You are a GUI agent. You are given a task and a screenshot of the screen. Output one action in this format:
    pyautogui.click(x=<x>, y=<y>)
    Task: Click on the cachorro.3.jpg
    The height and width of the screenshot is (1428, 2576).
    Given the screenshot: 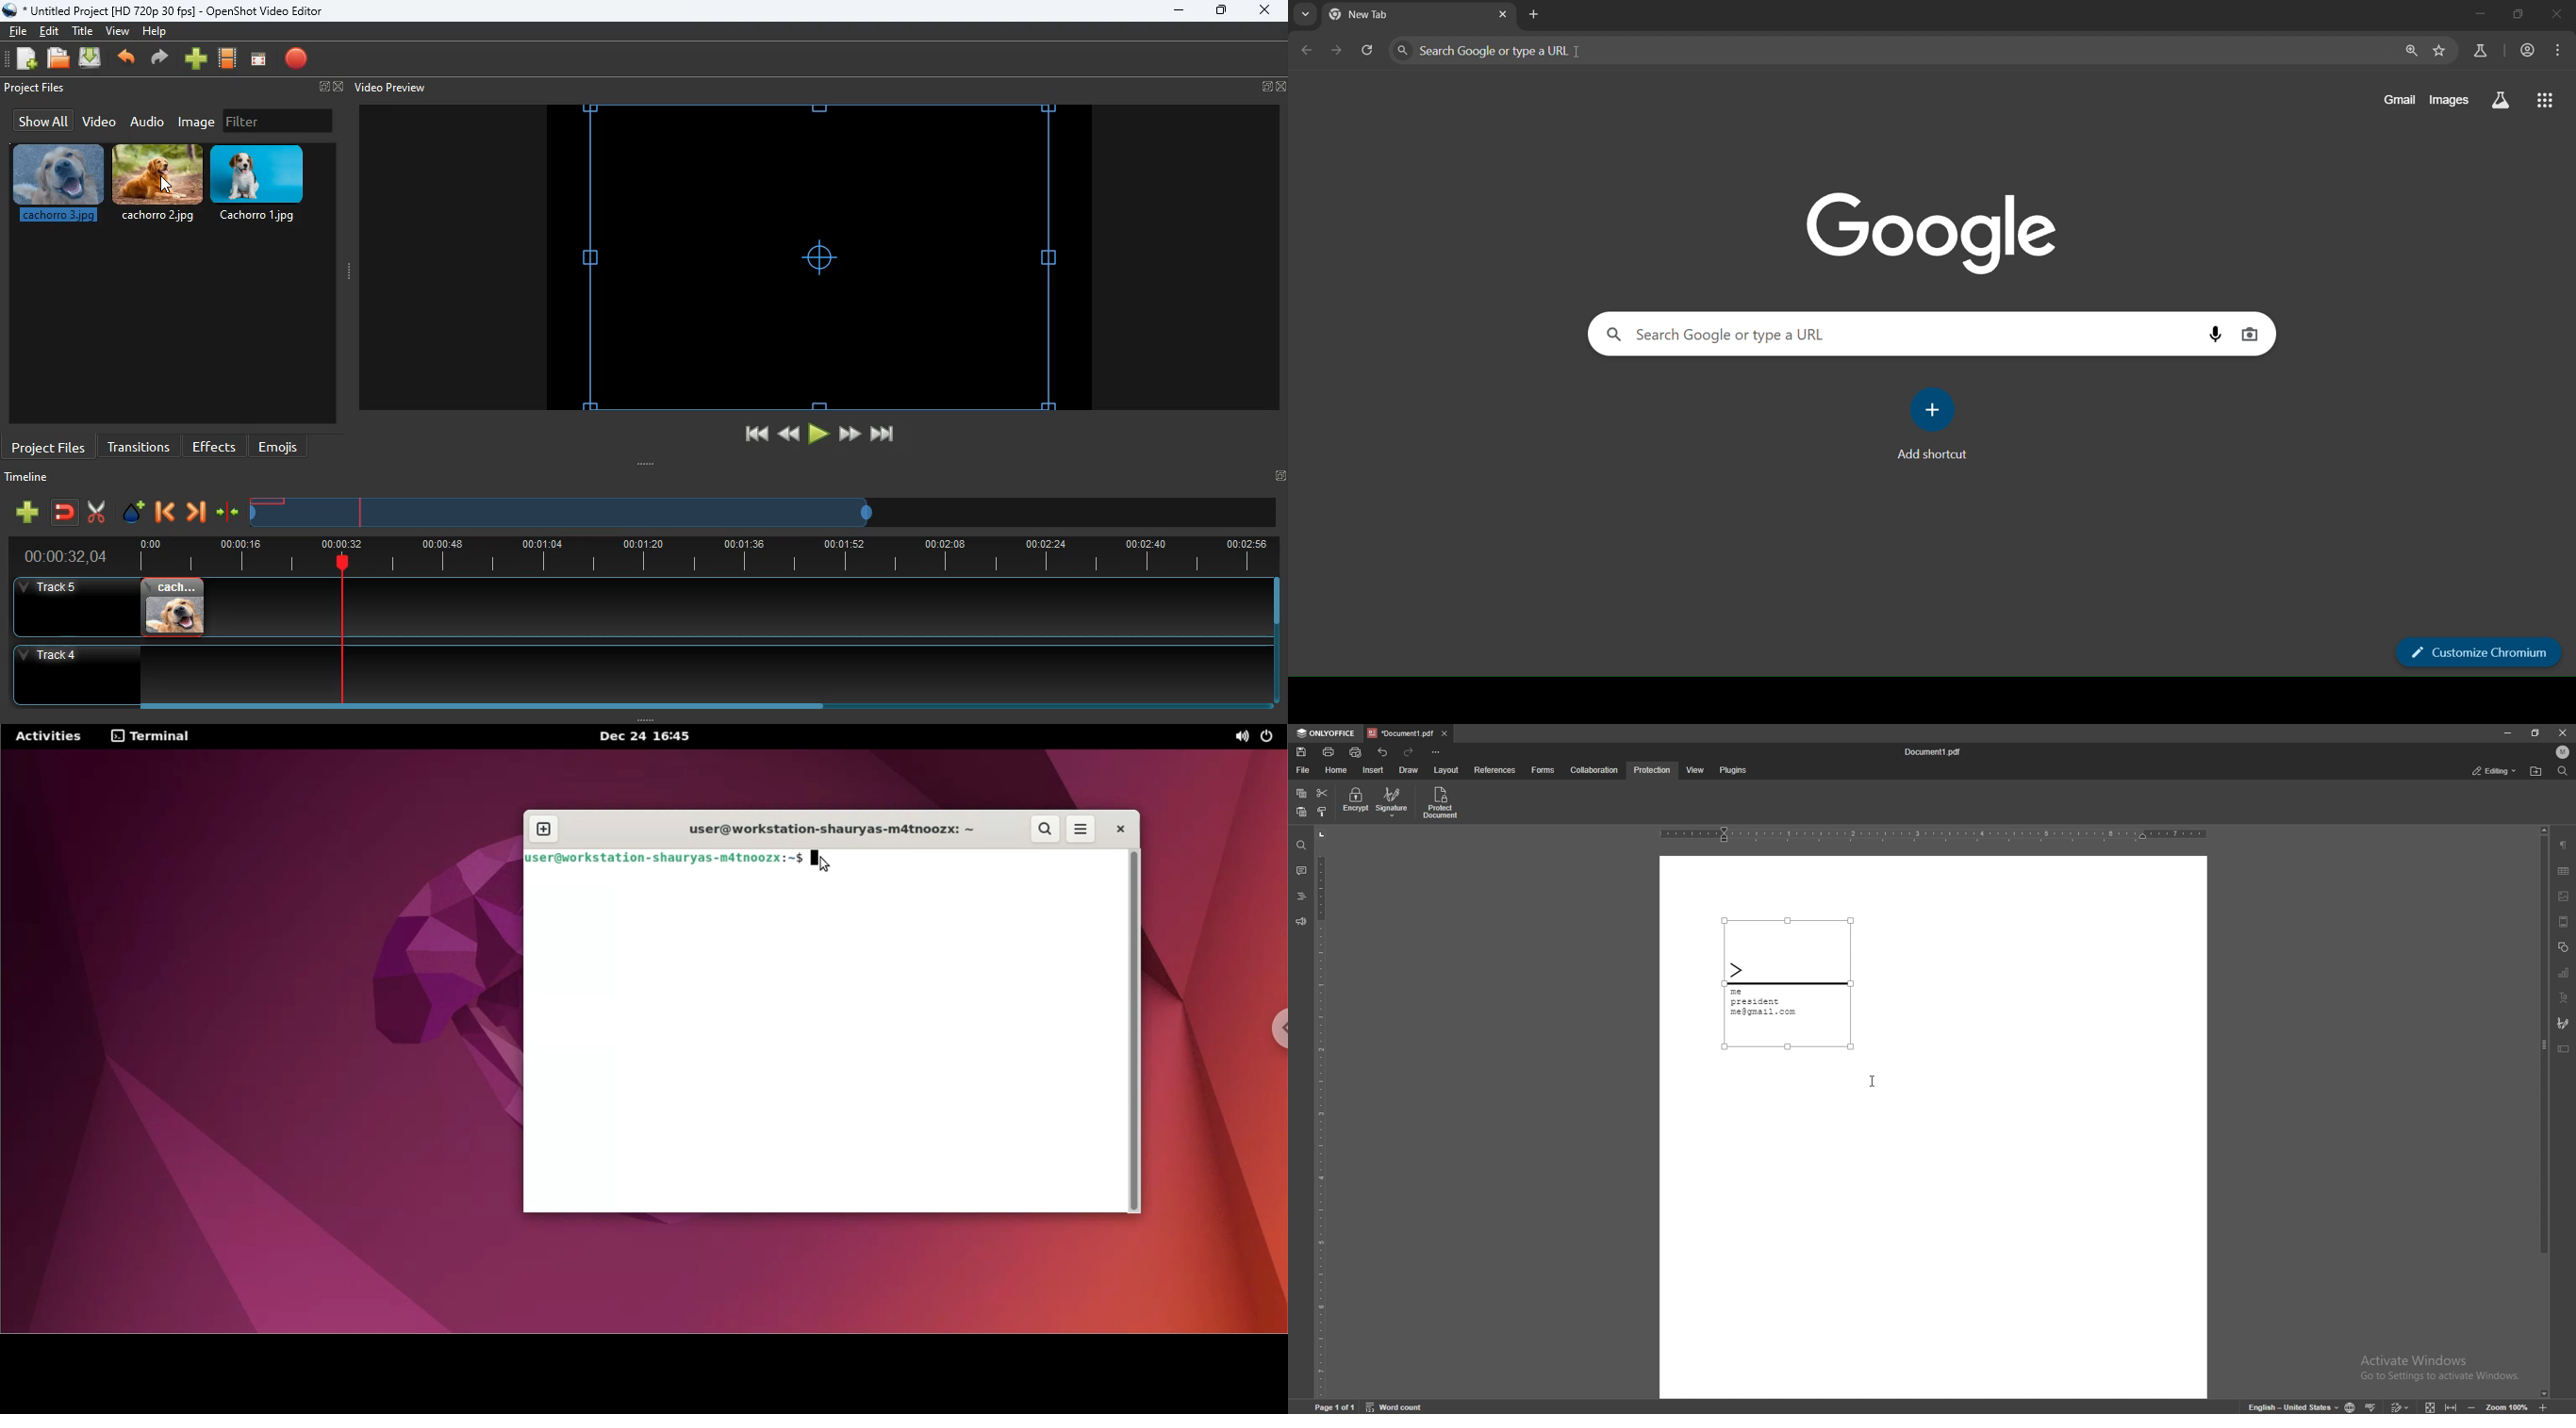 What is the action you would take?
    pyautogui.click(x=58, y=184)
    